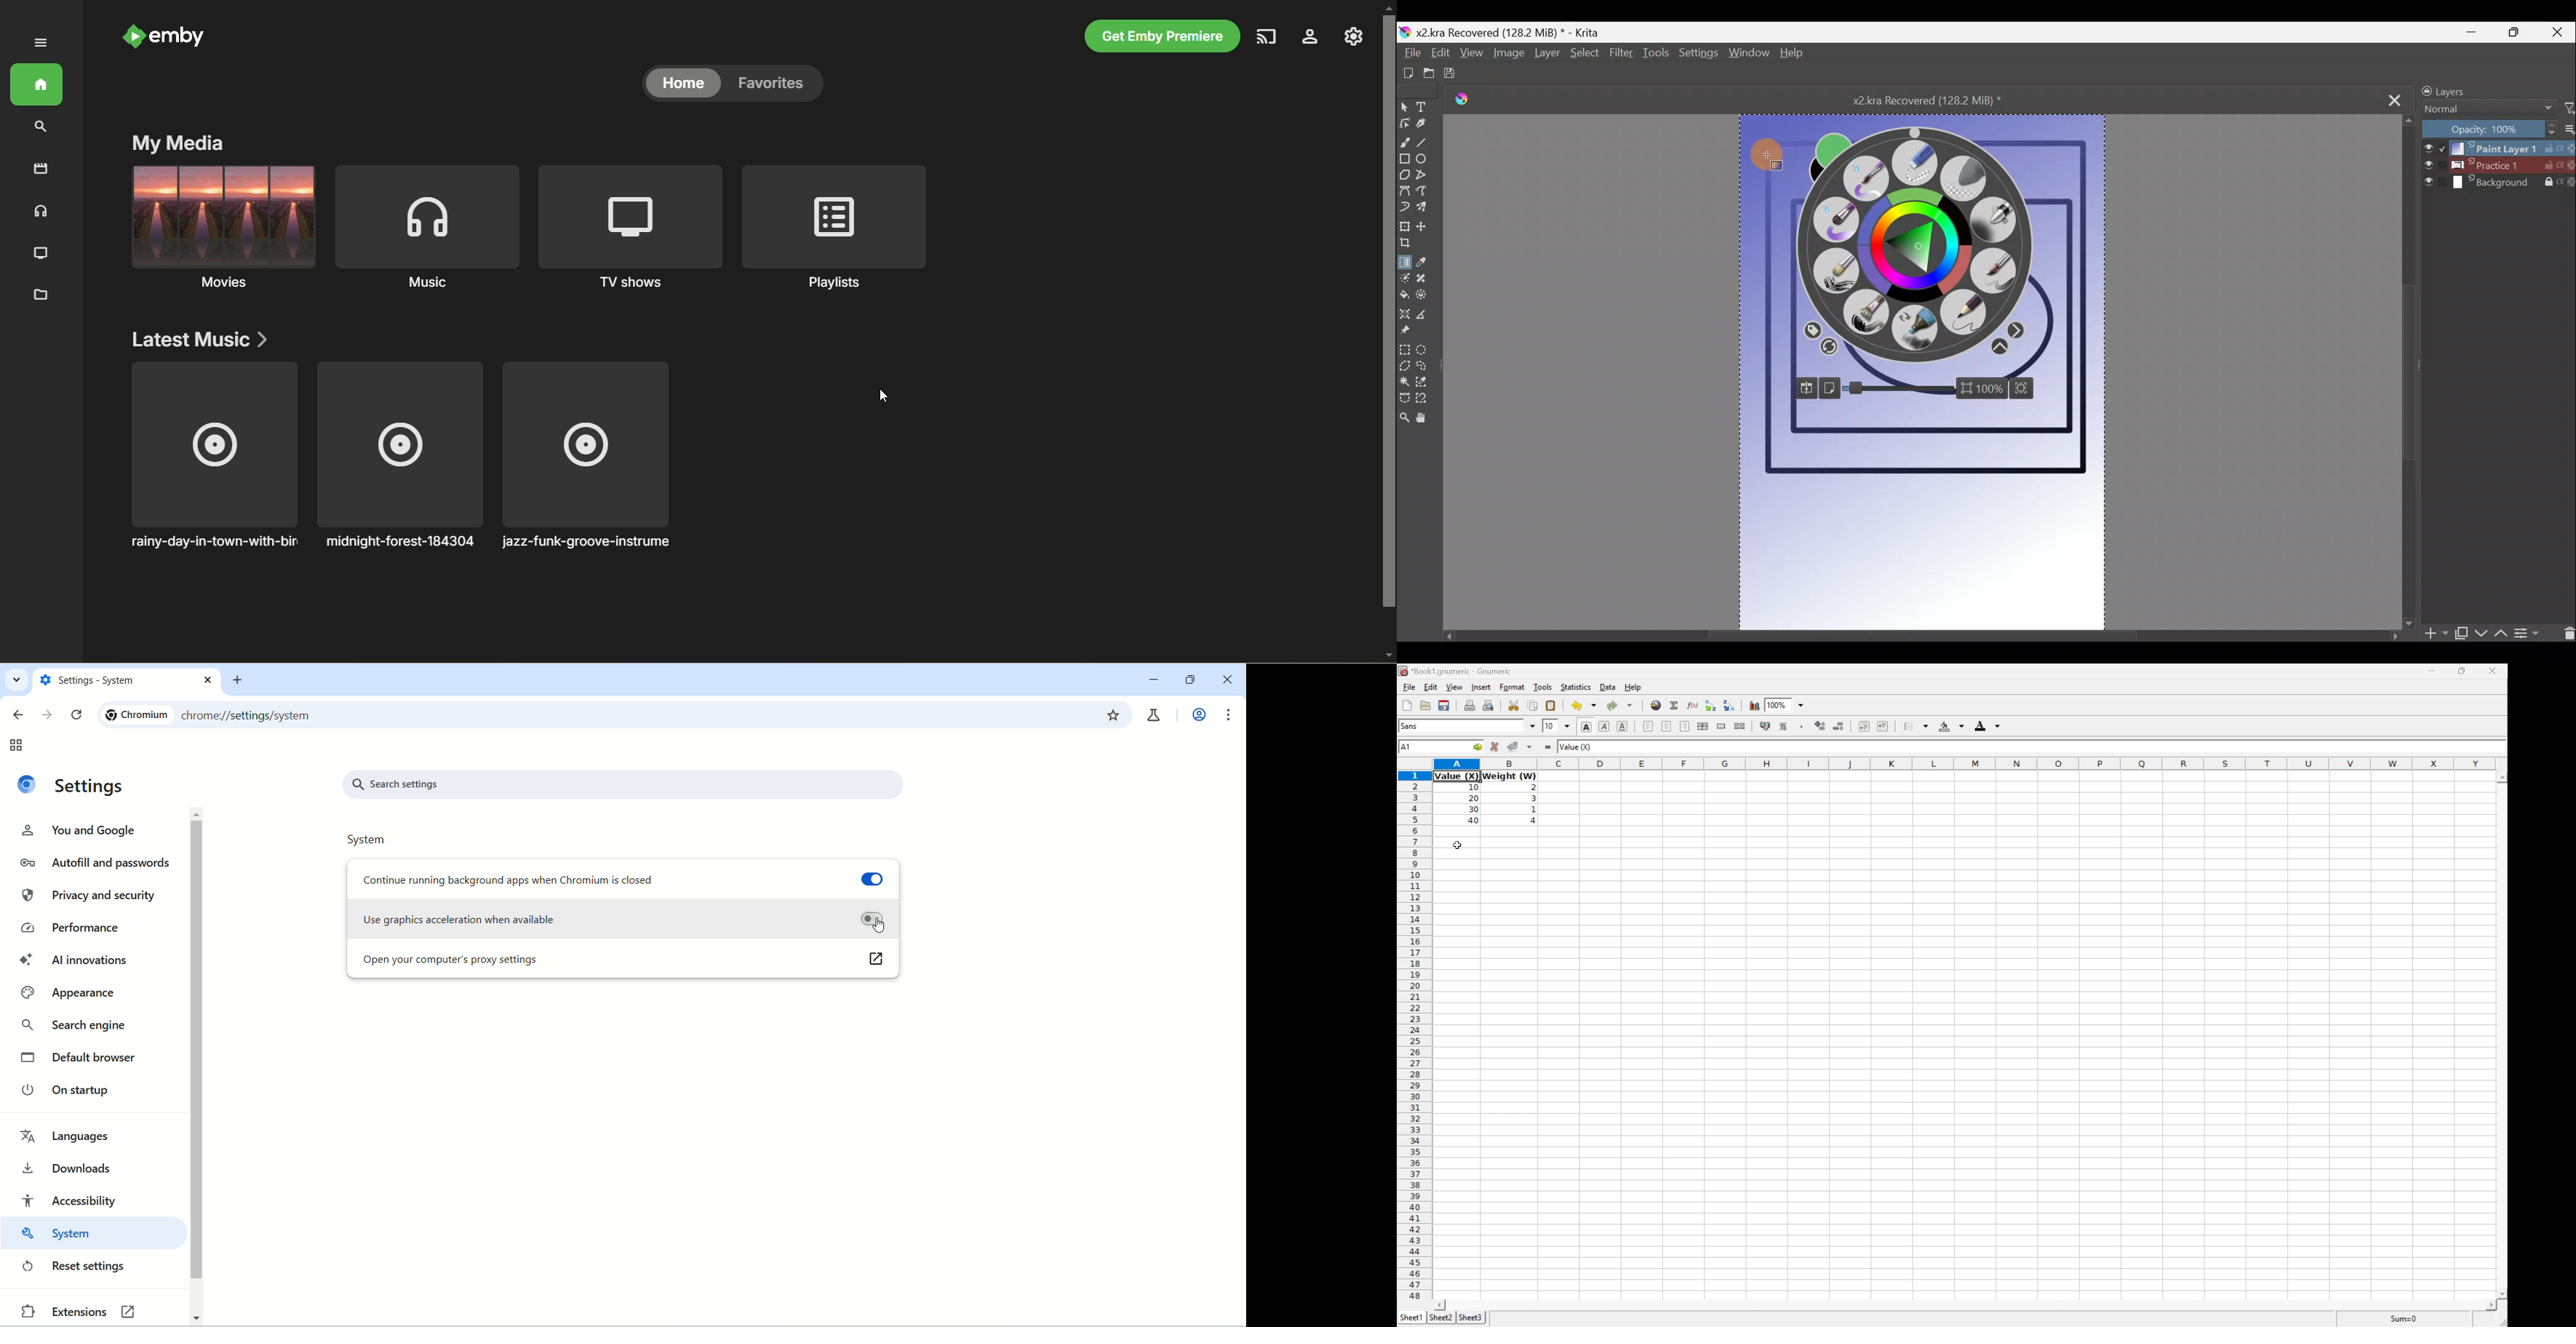  I want to click on setting - system, so click(115, 680).